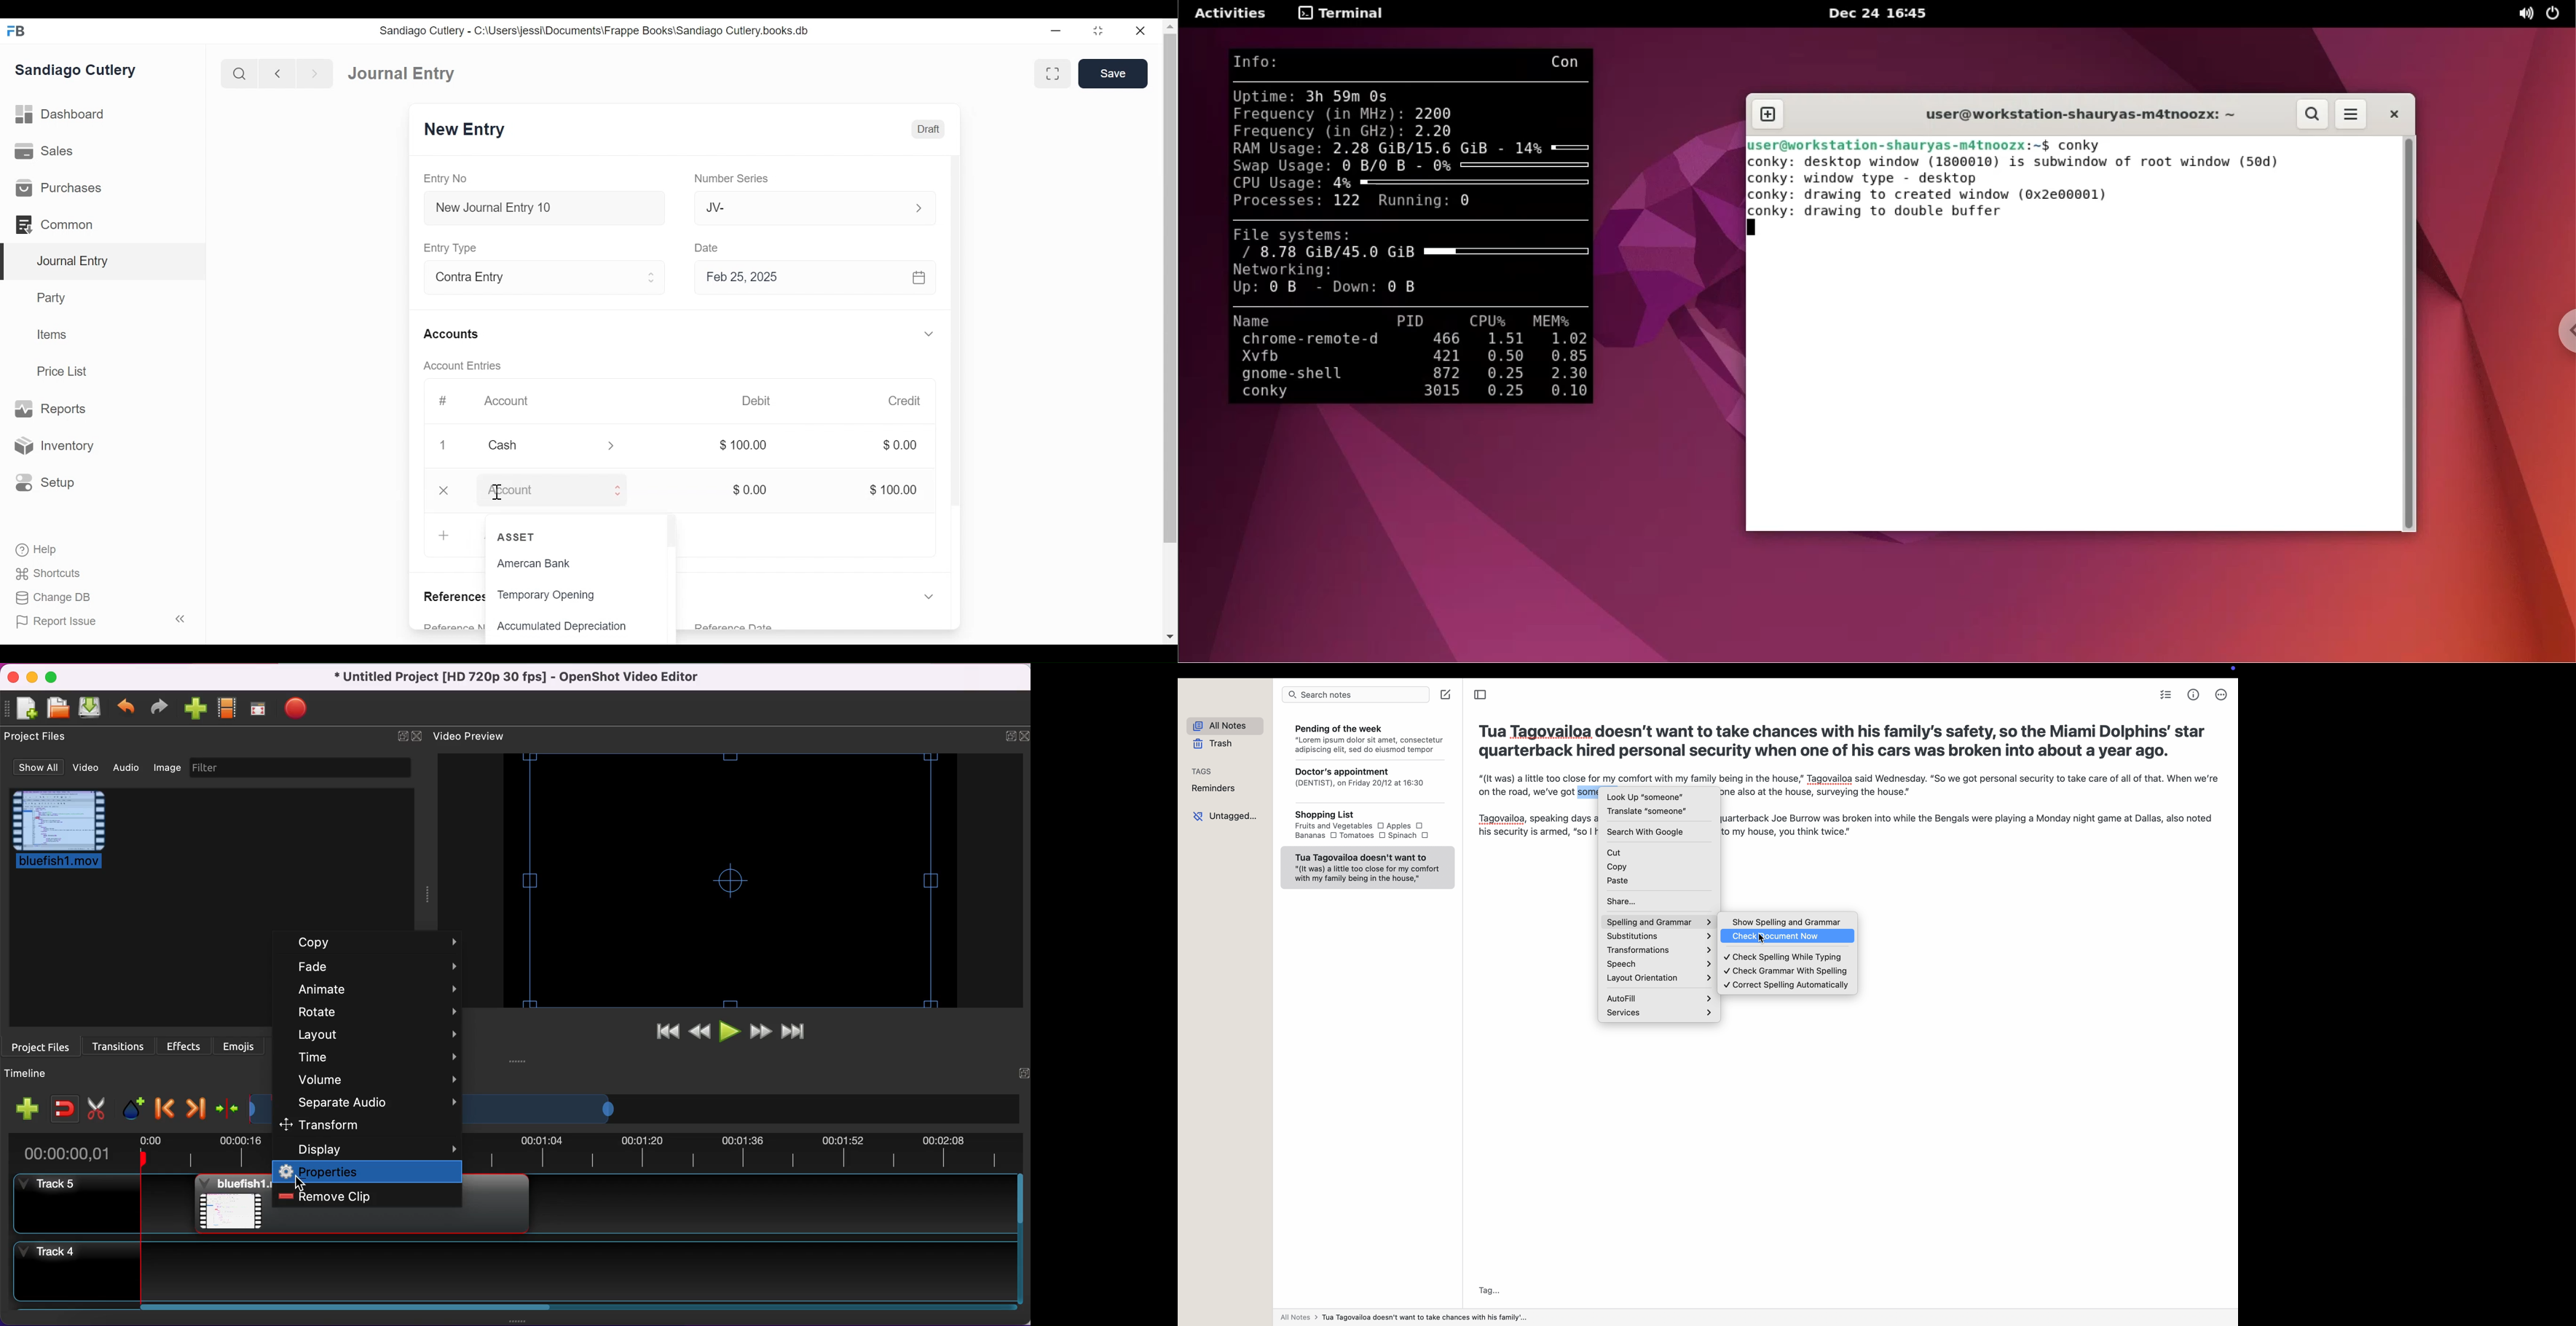  What do you see at coordinates (896, 489) in the screenshot?
I see `$100.00` at bounding box center [896, 489].